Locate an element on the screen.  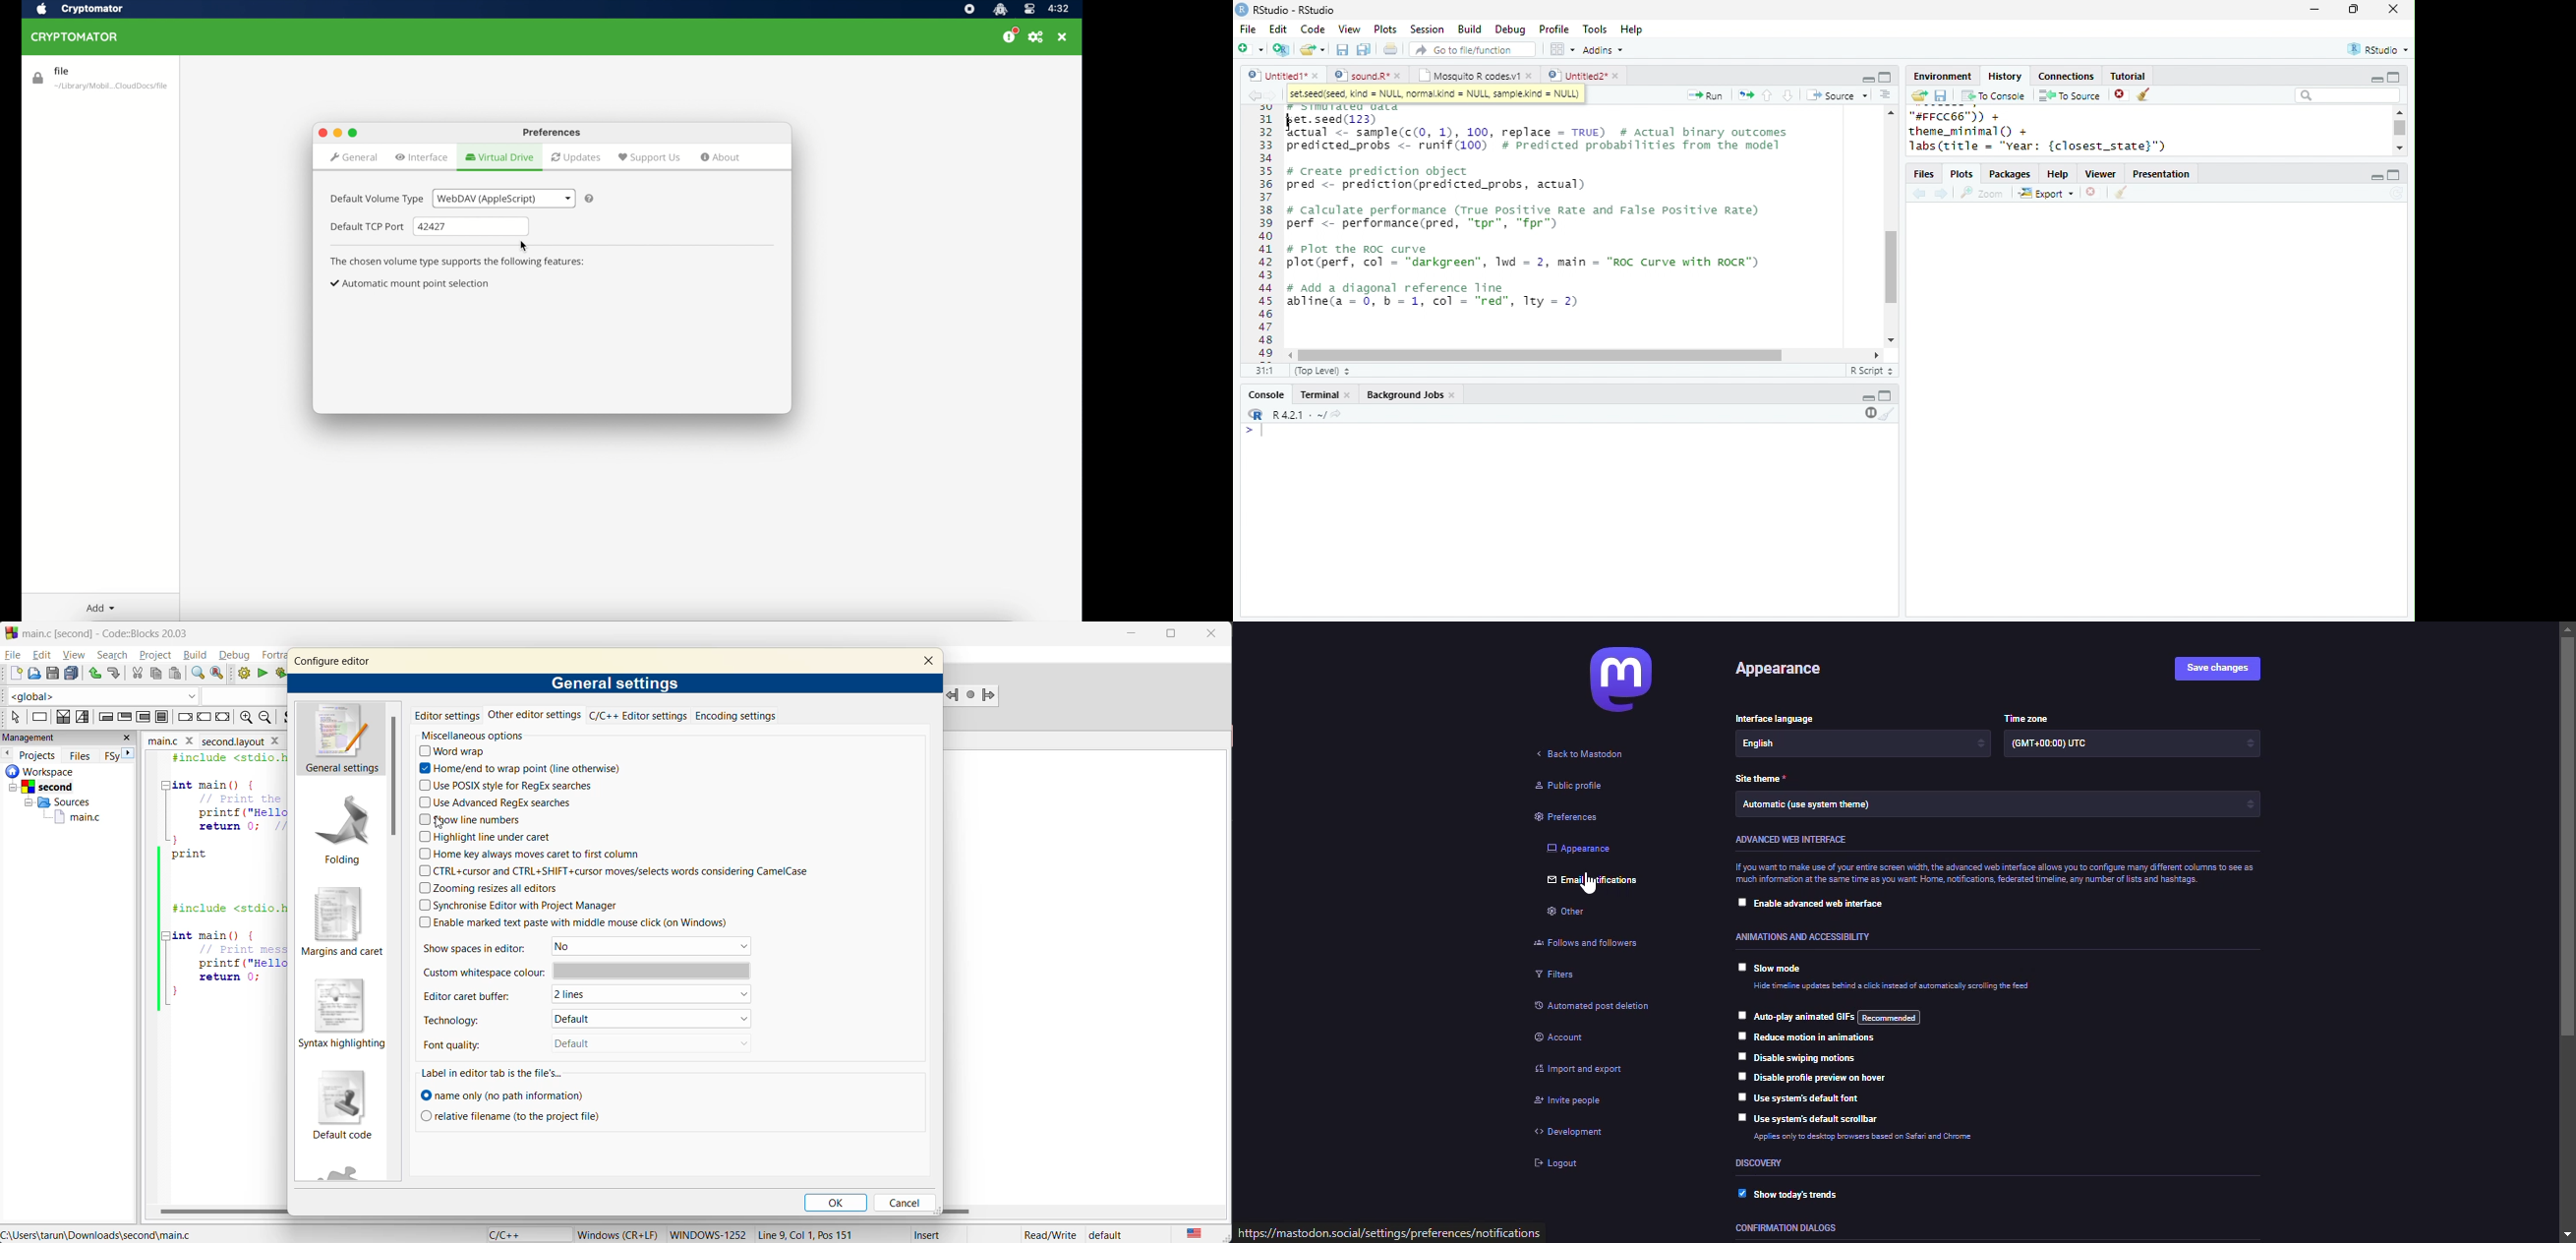
minimize is located at coordinates (1868, 78).